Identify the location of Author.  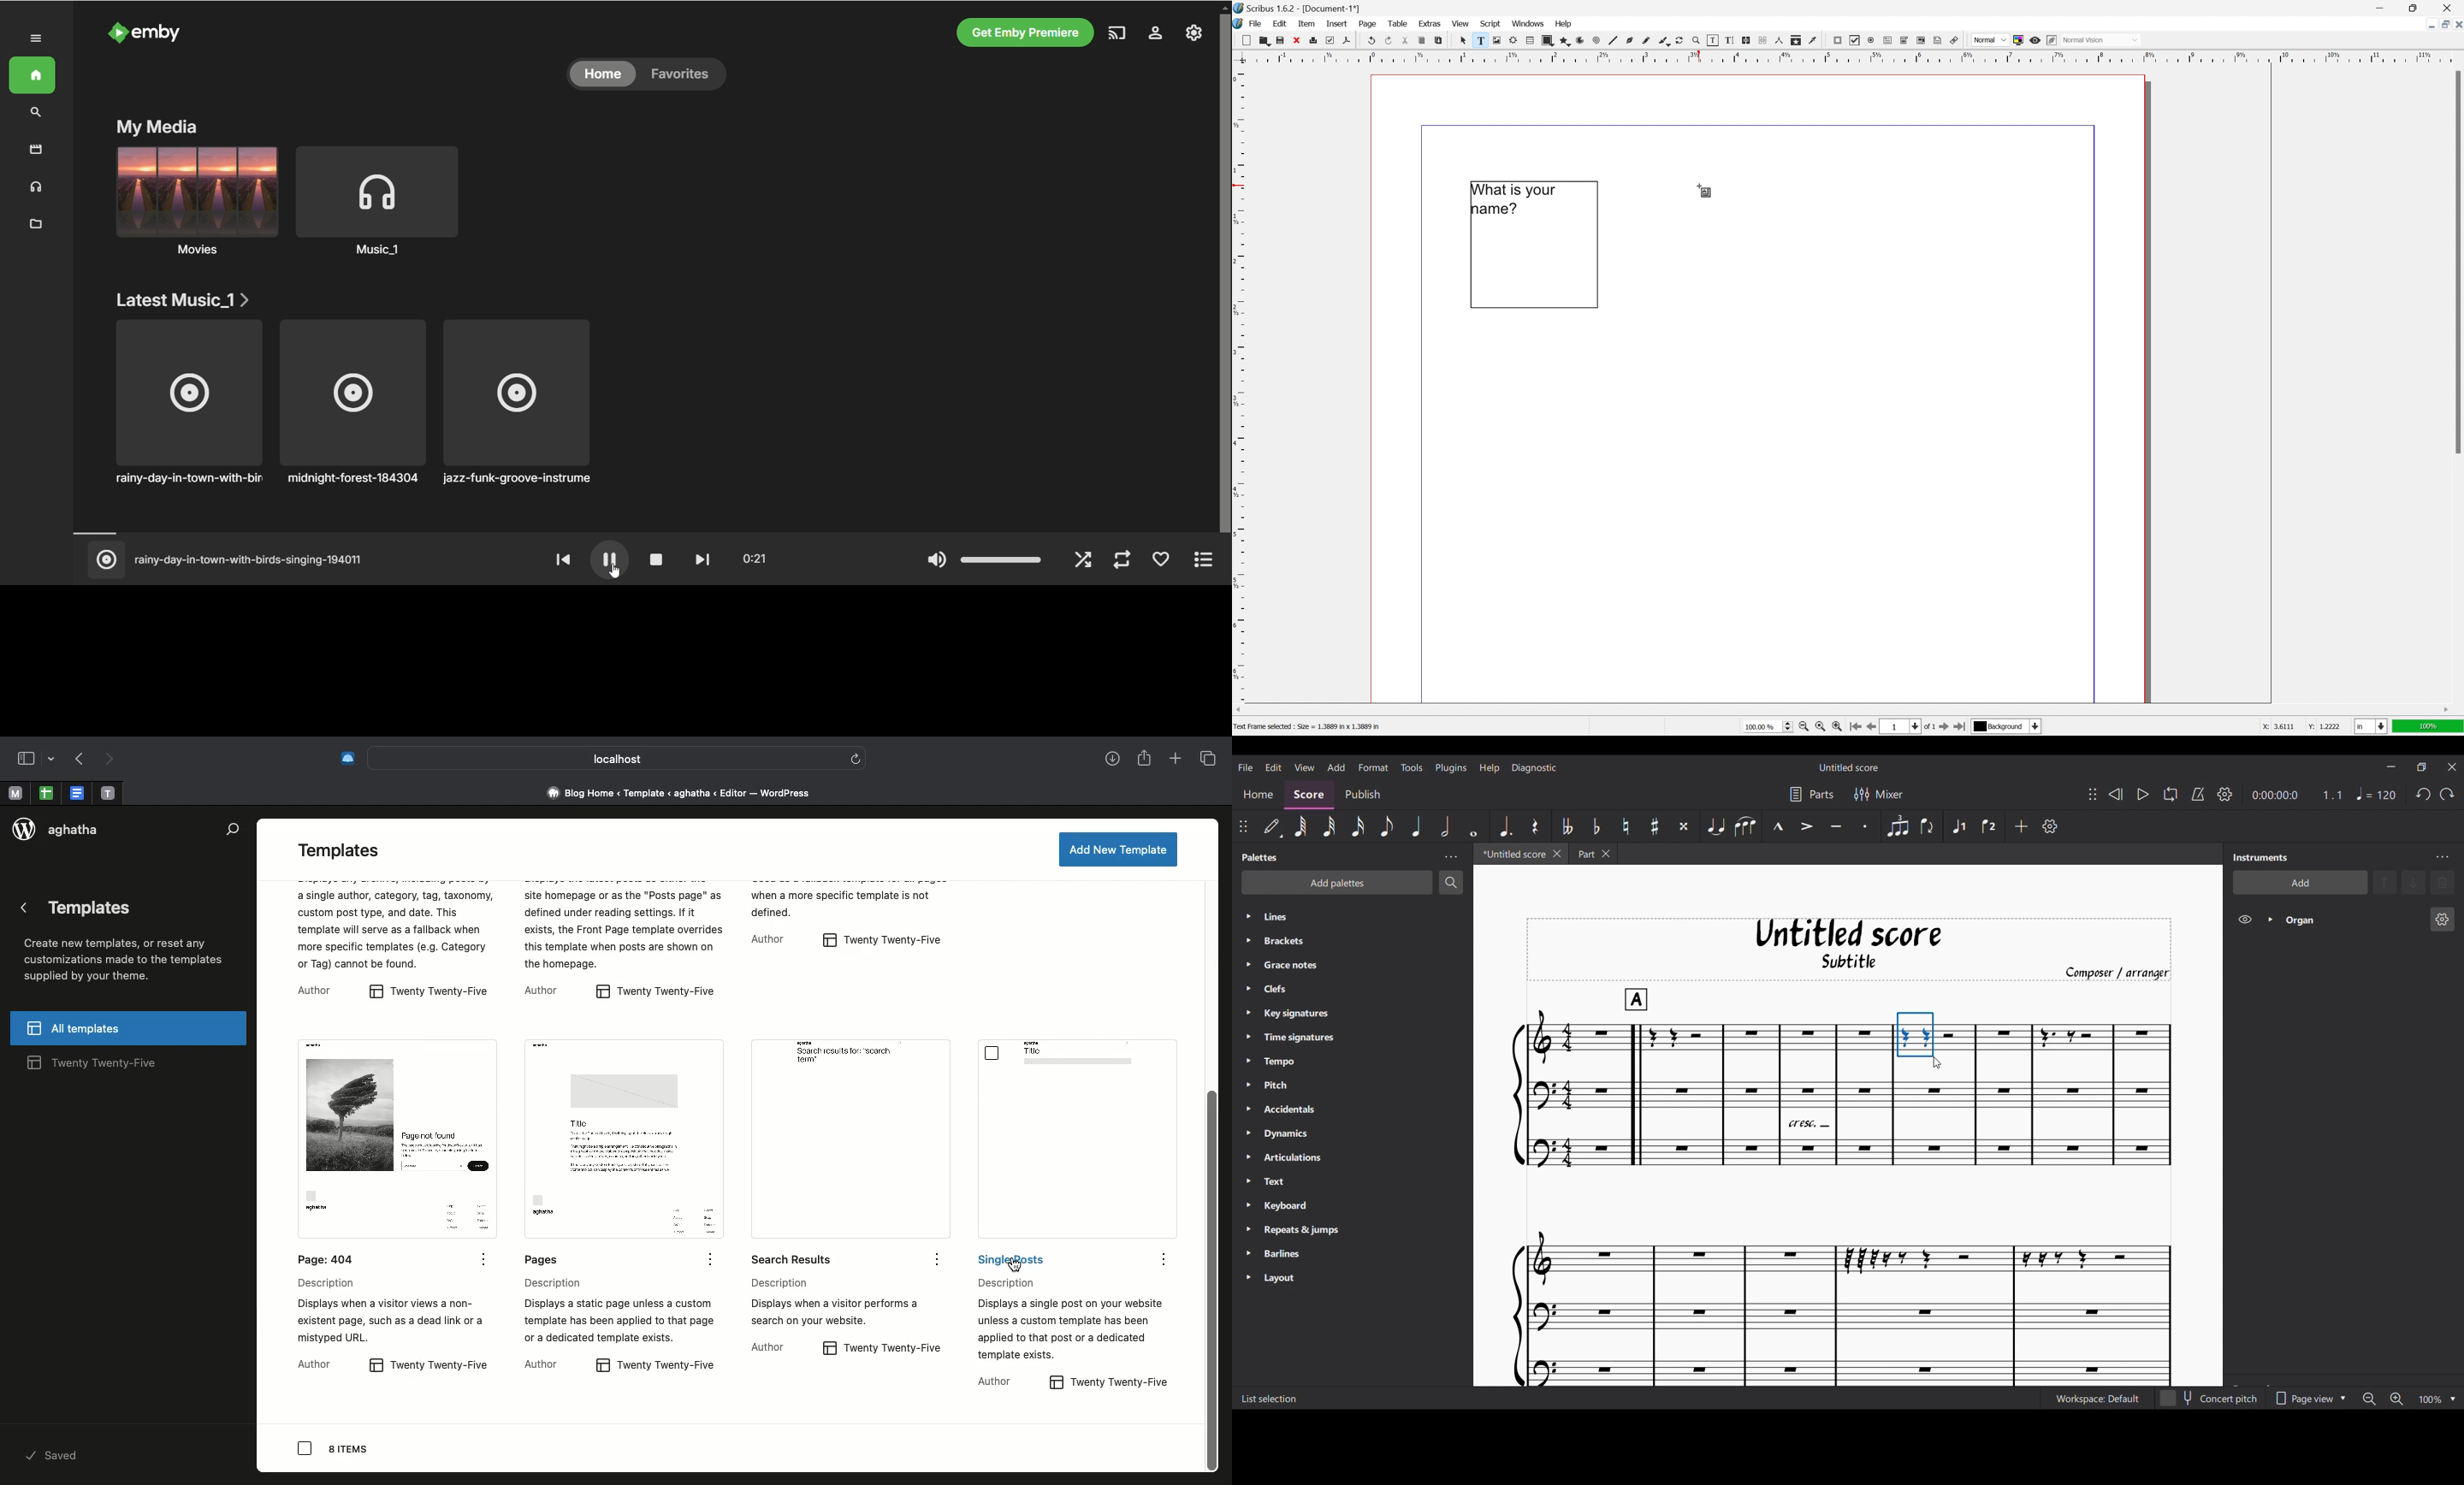
(767, 1346).